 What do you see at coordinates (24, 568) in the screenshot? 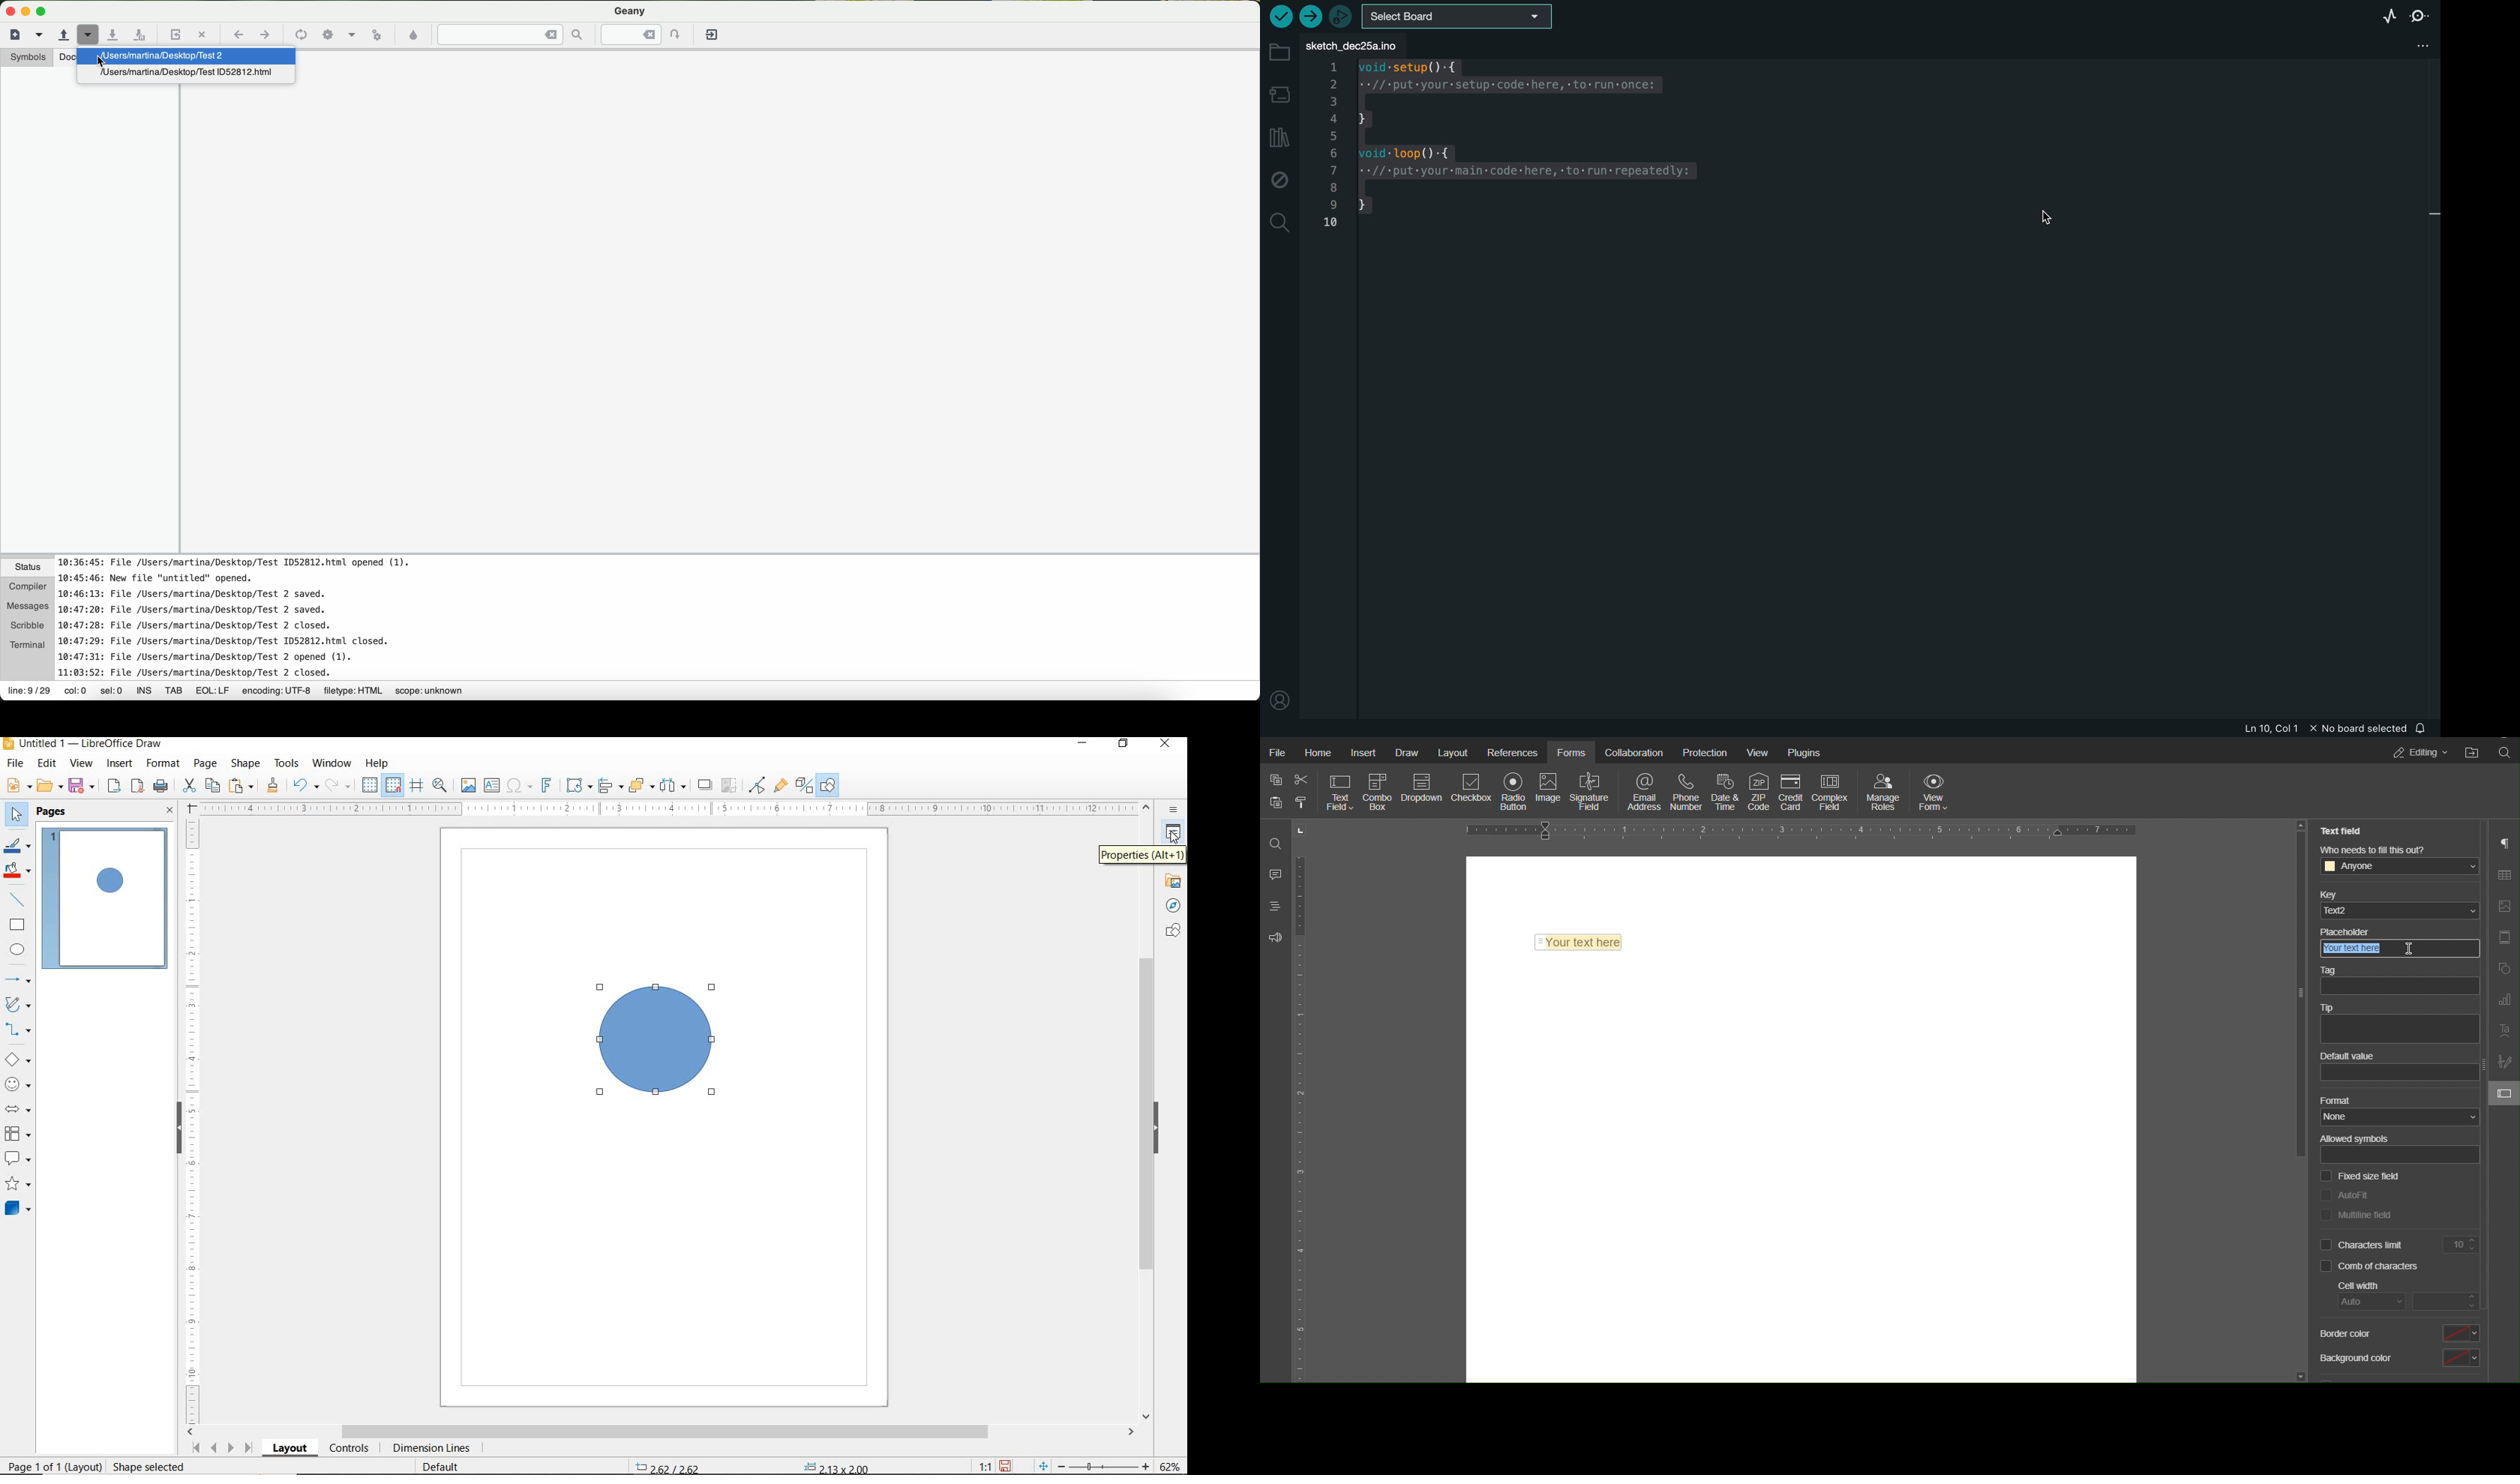
I see `status` at bounding box center [24, 568].